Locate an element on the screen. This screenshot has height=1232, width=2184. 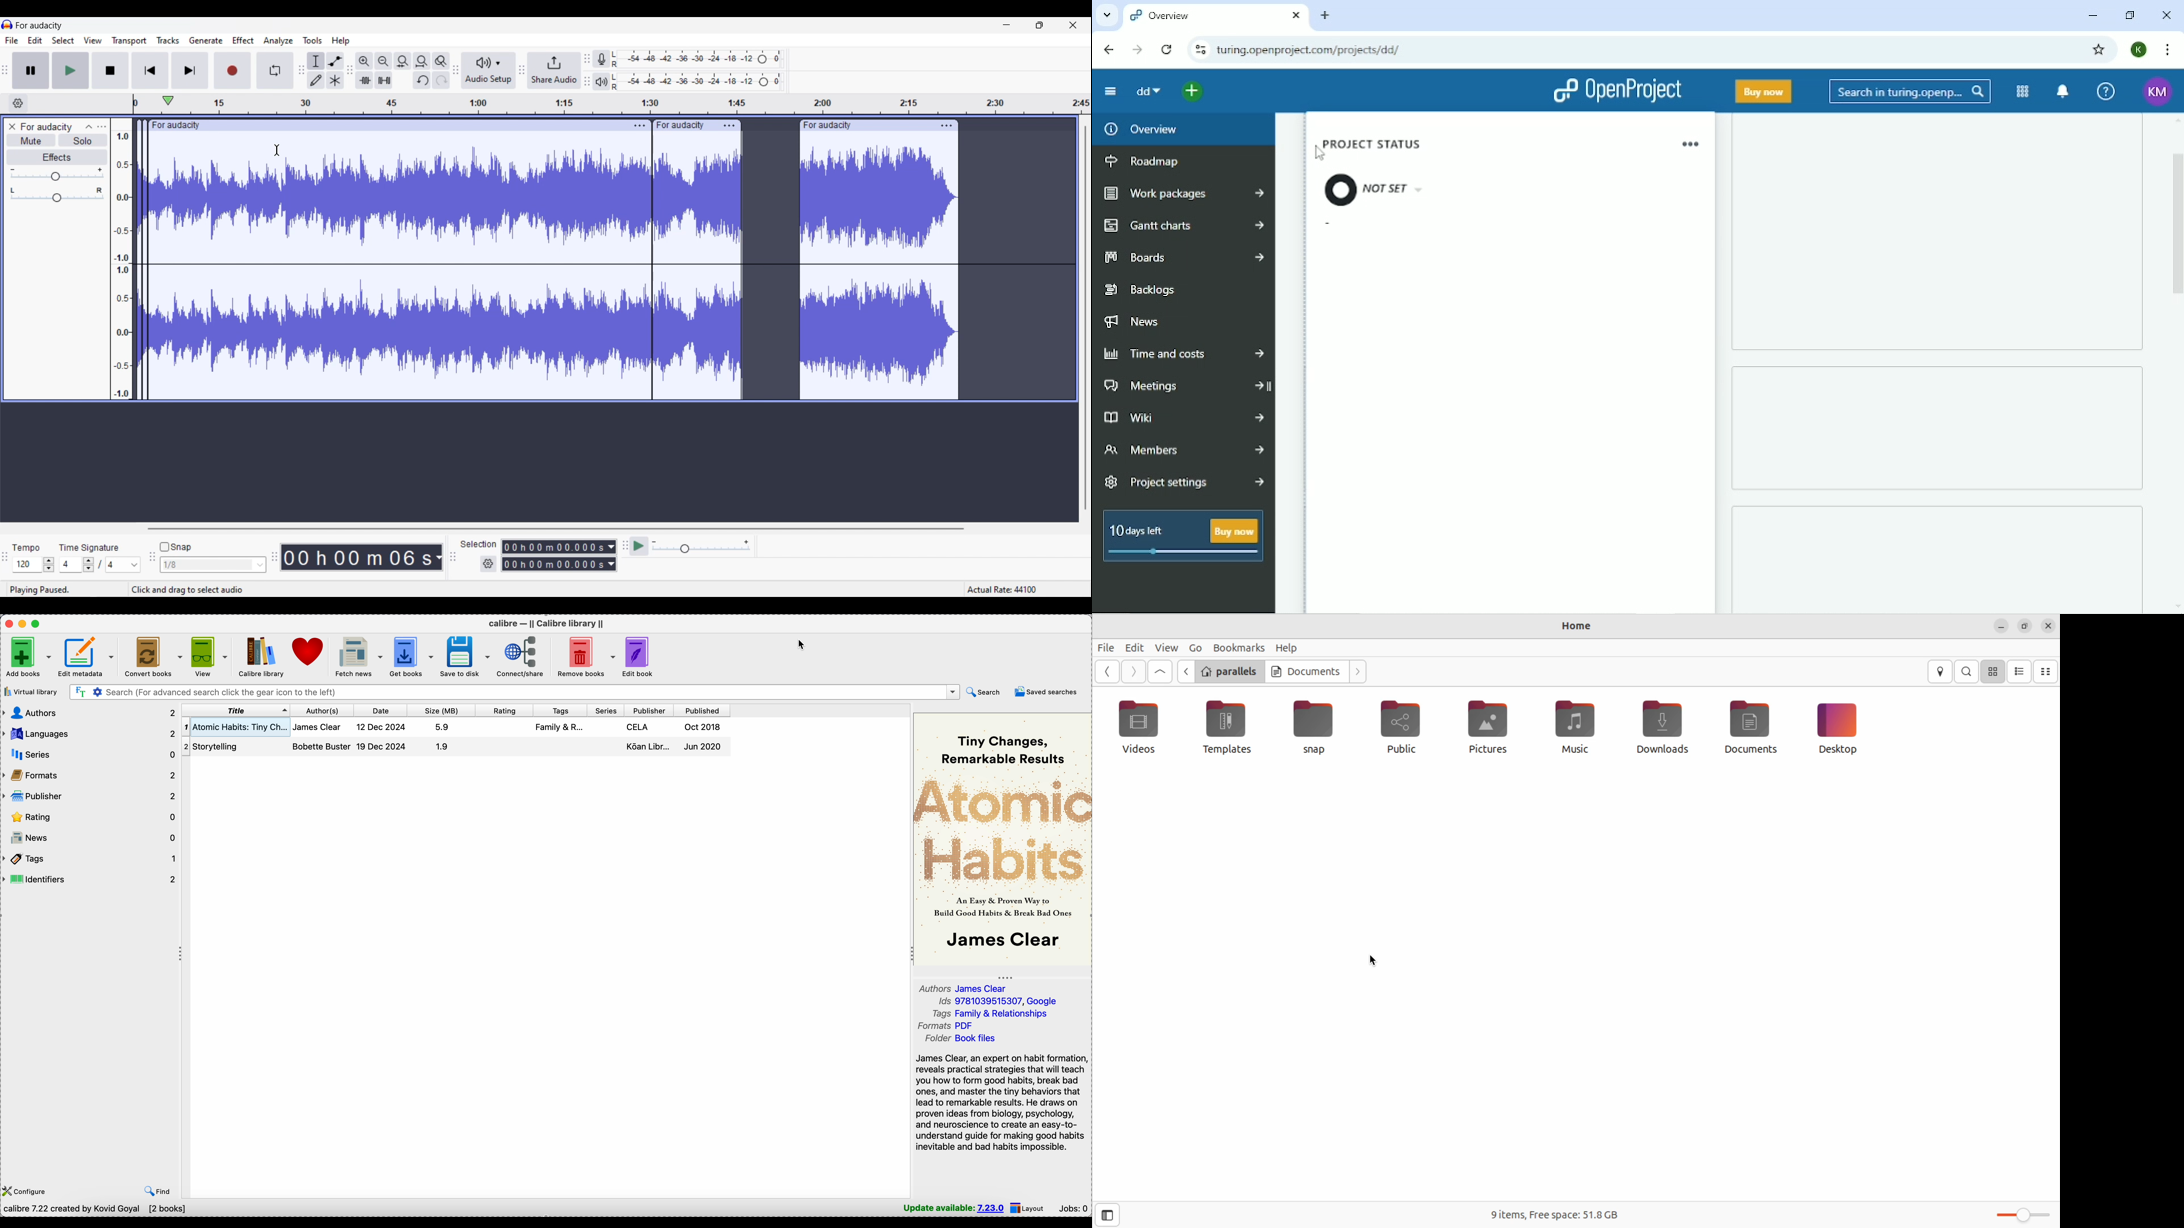
Time signature settings is located at coordinates (101, 564).